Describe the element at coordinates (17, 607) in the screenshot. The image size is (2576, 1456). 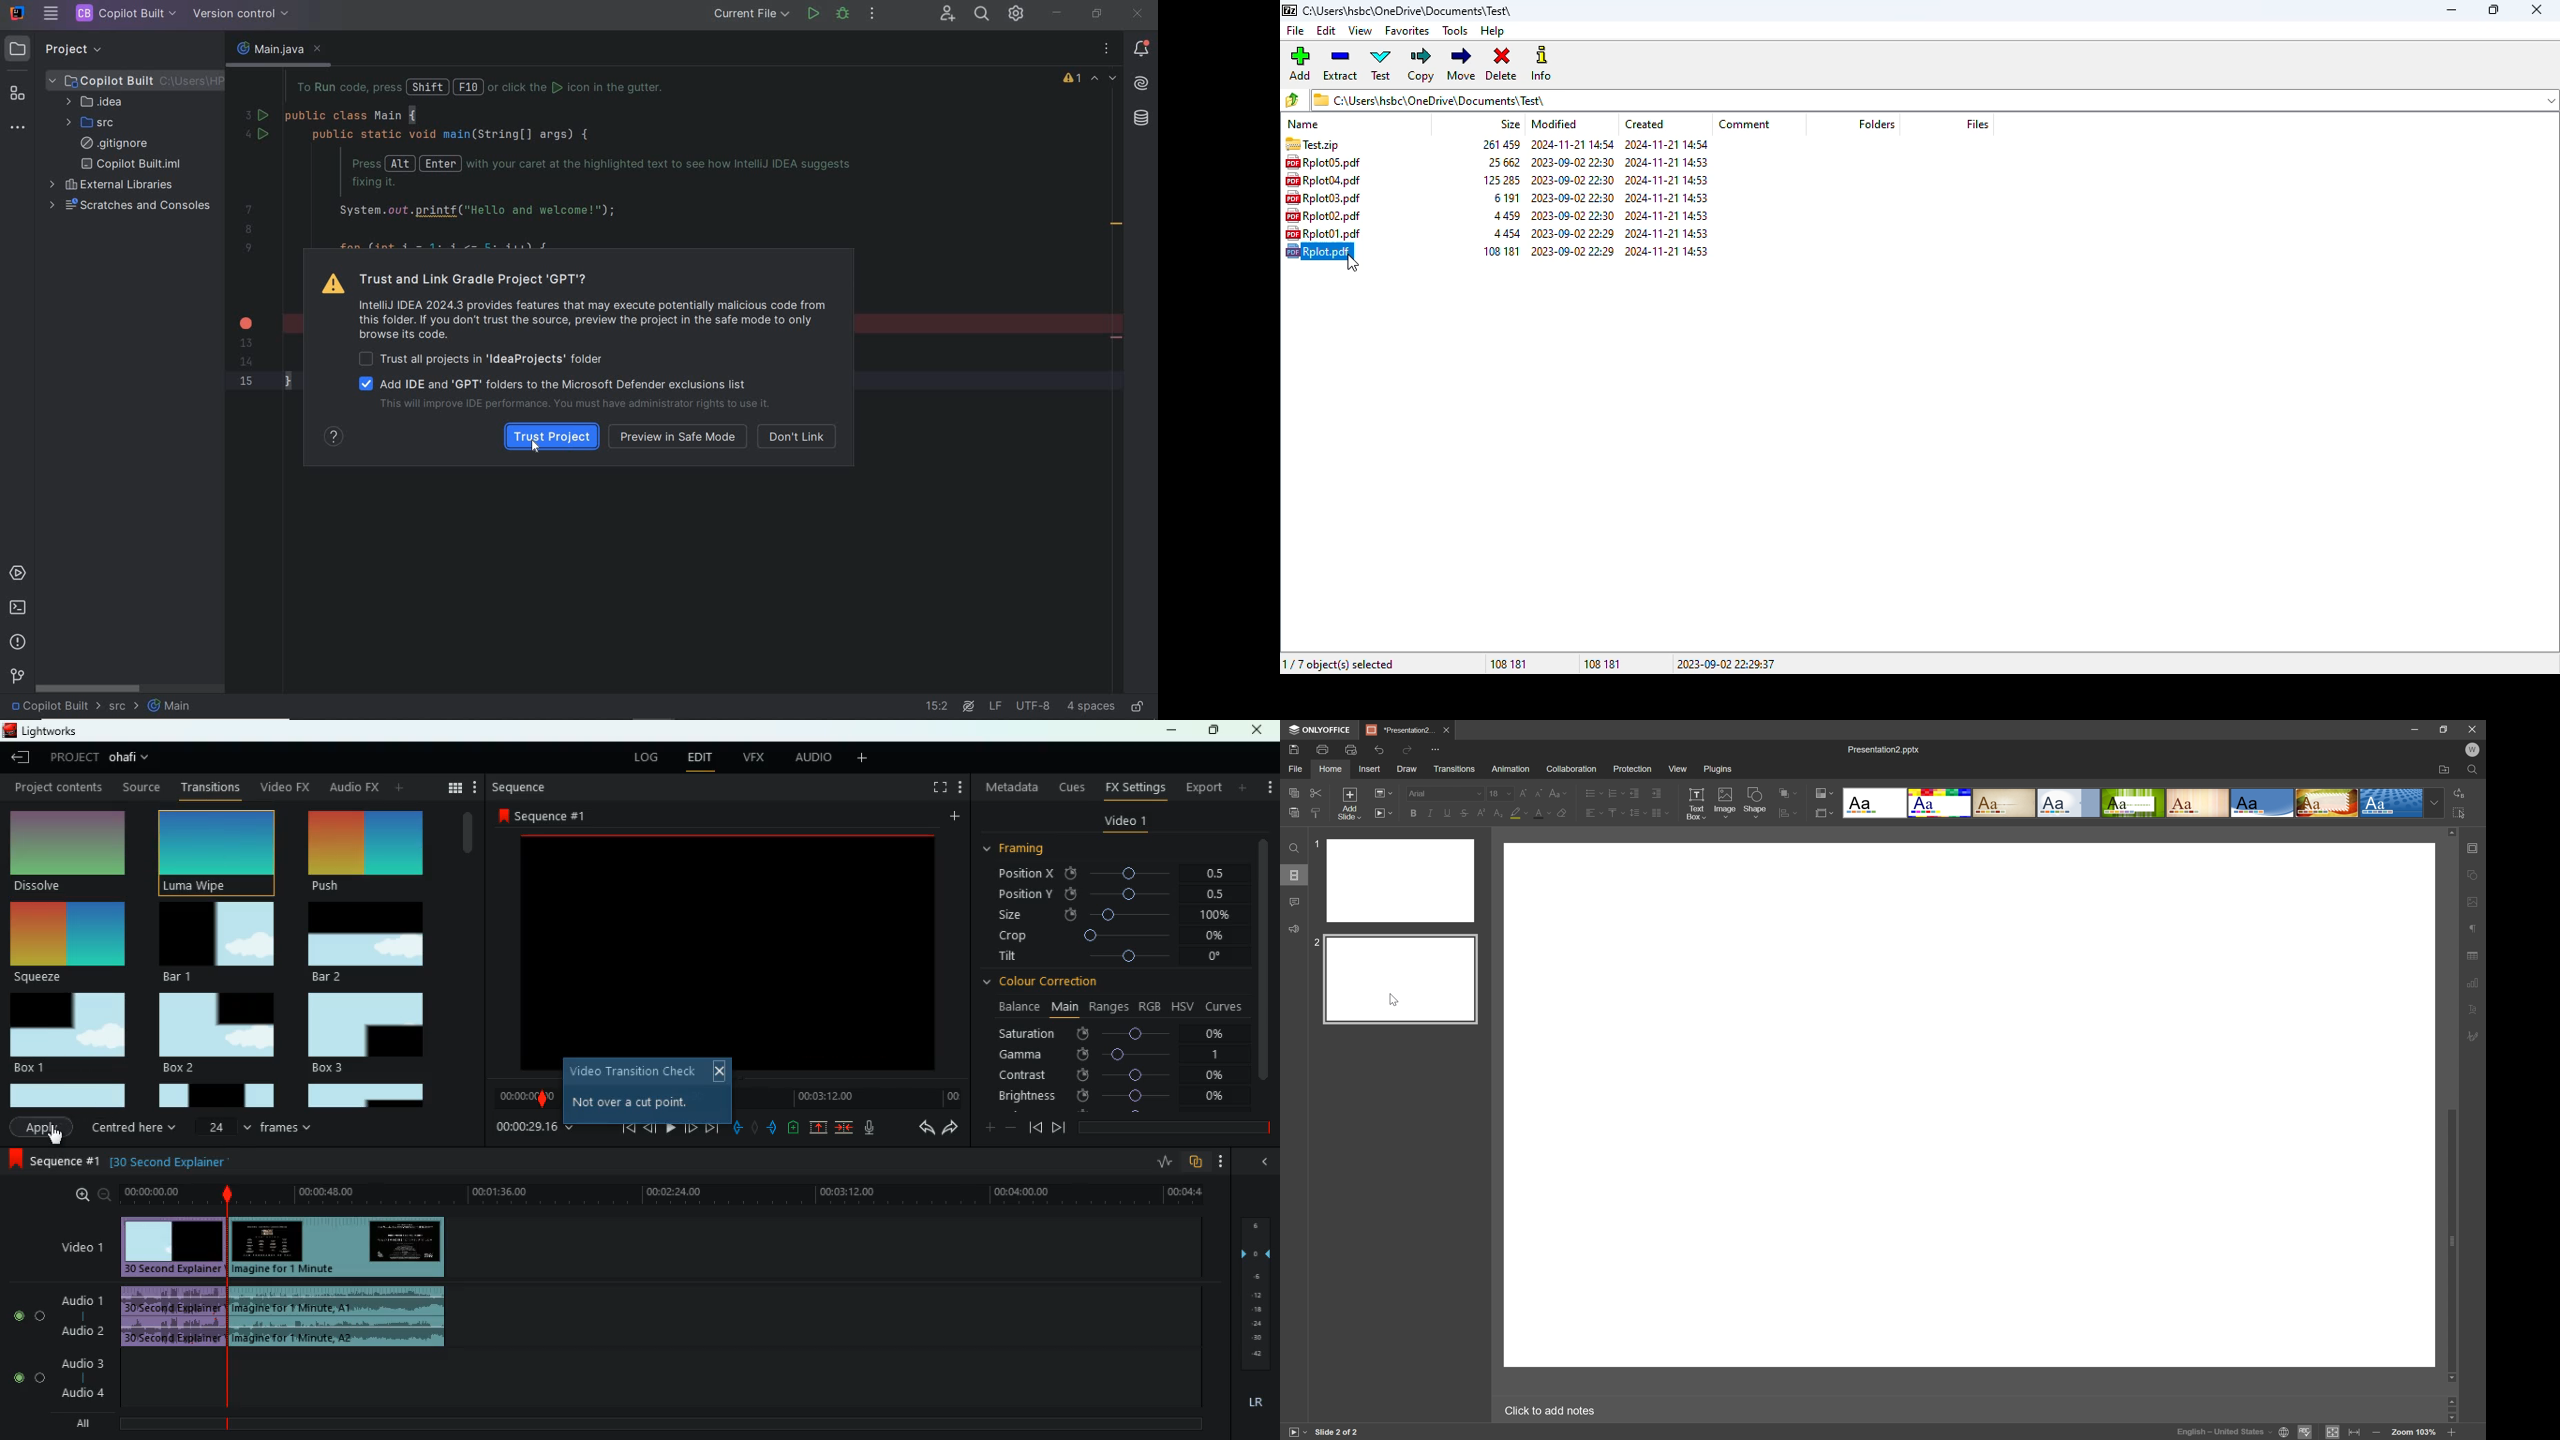
I see `terminal` at that location.